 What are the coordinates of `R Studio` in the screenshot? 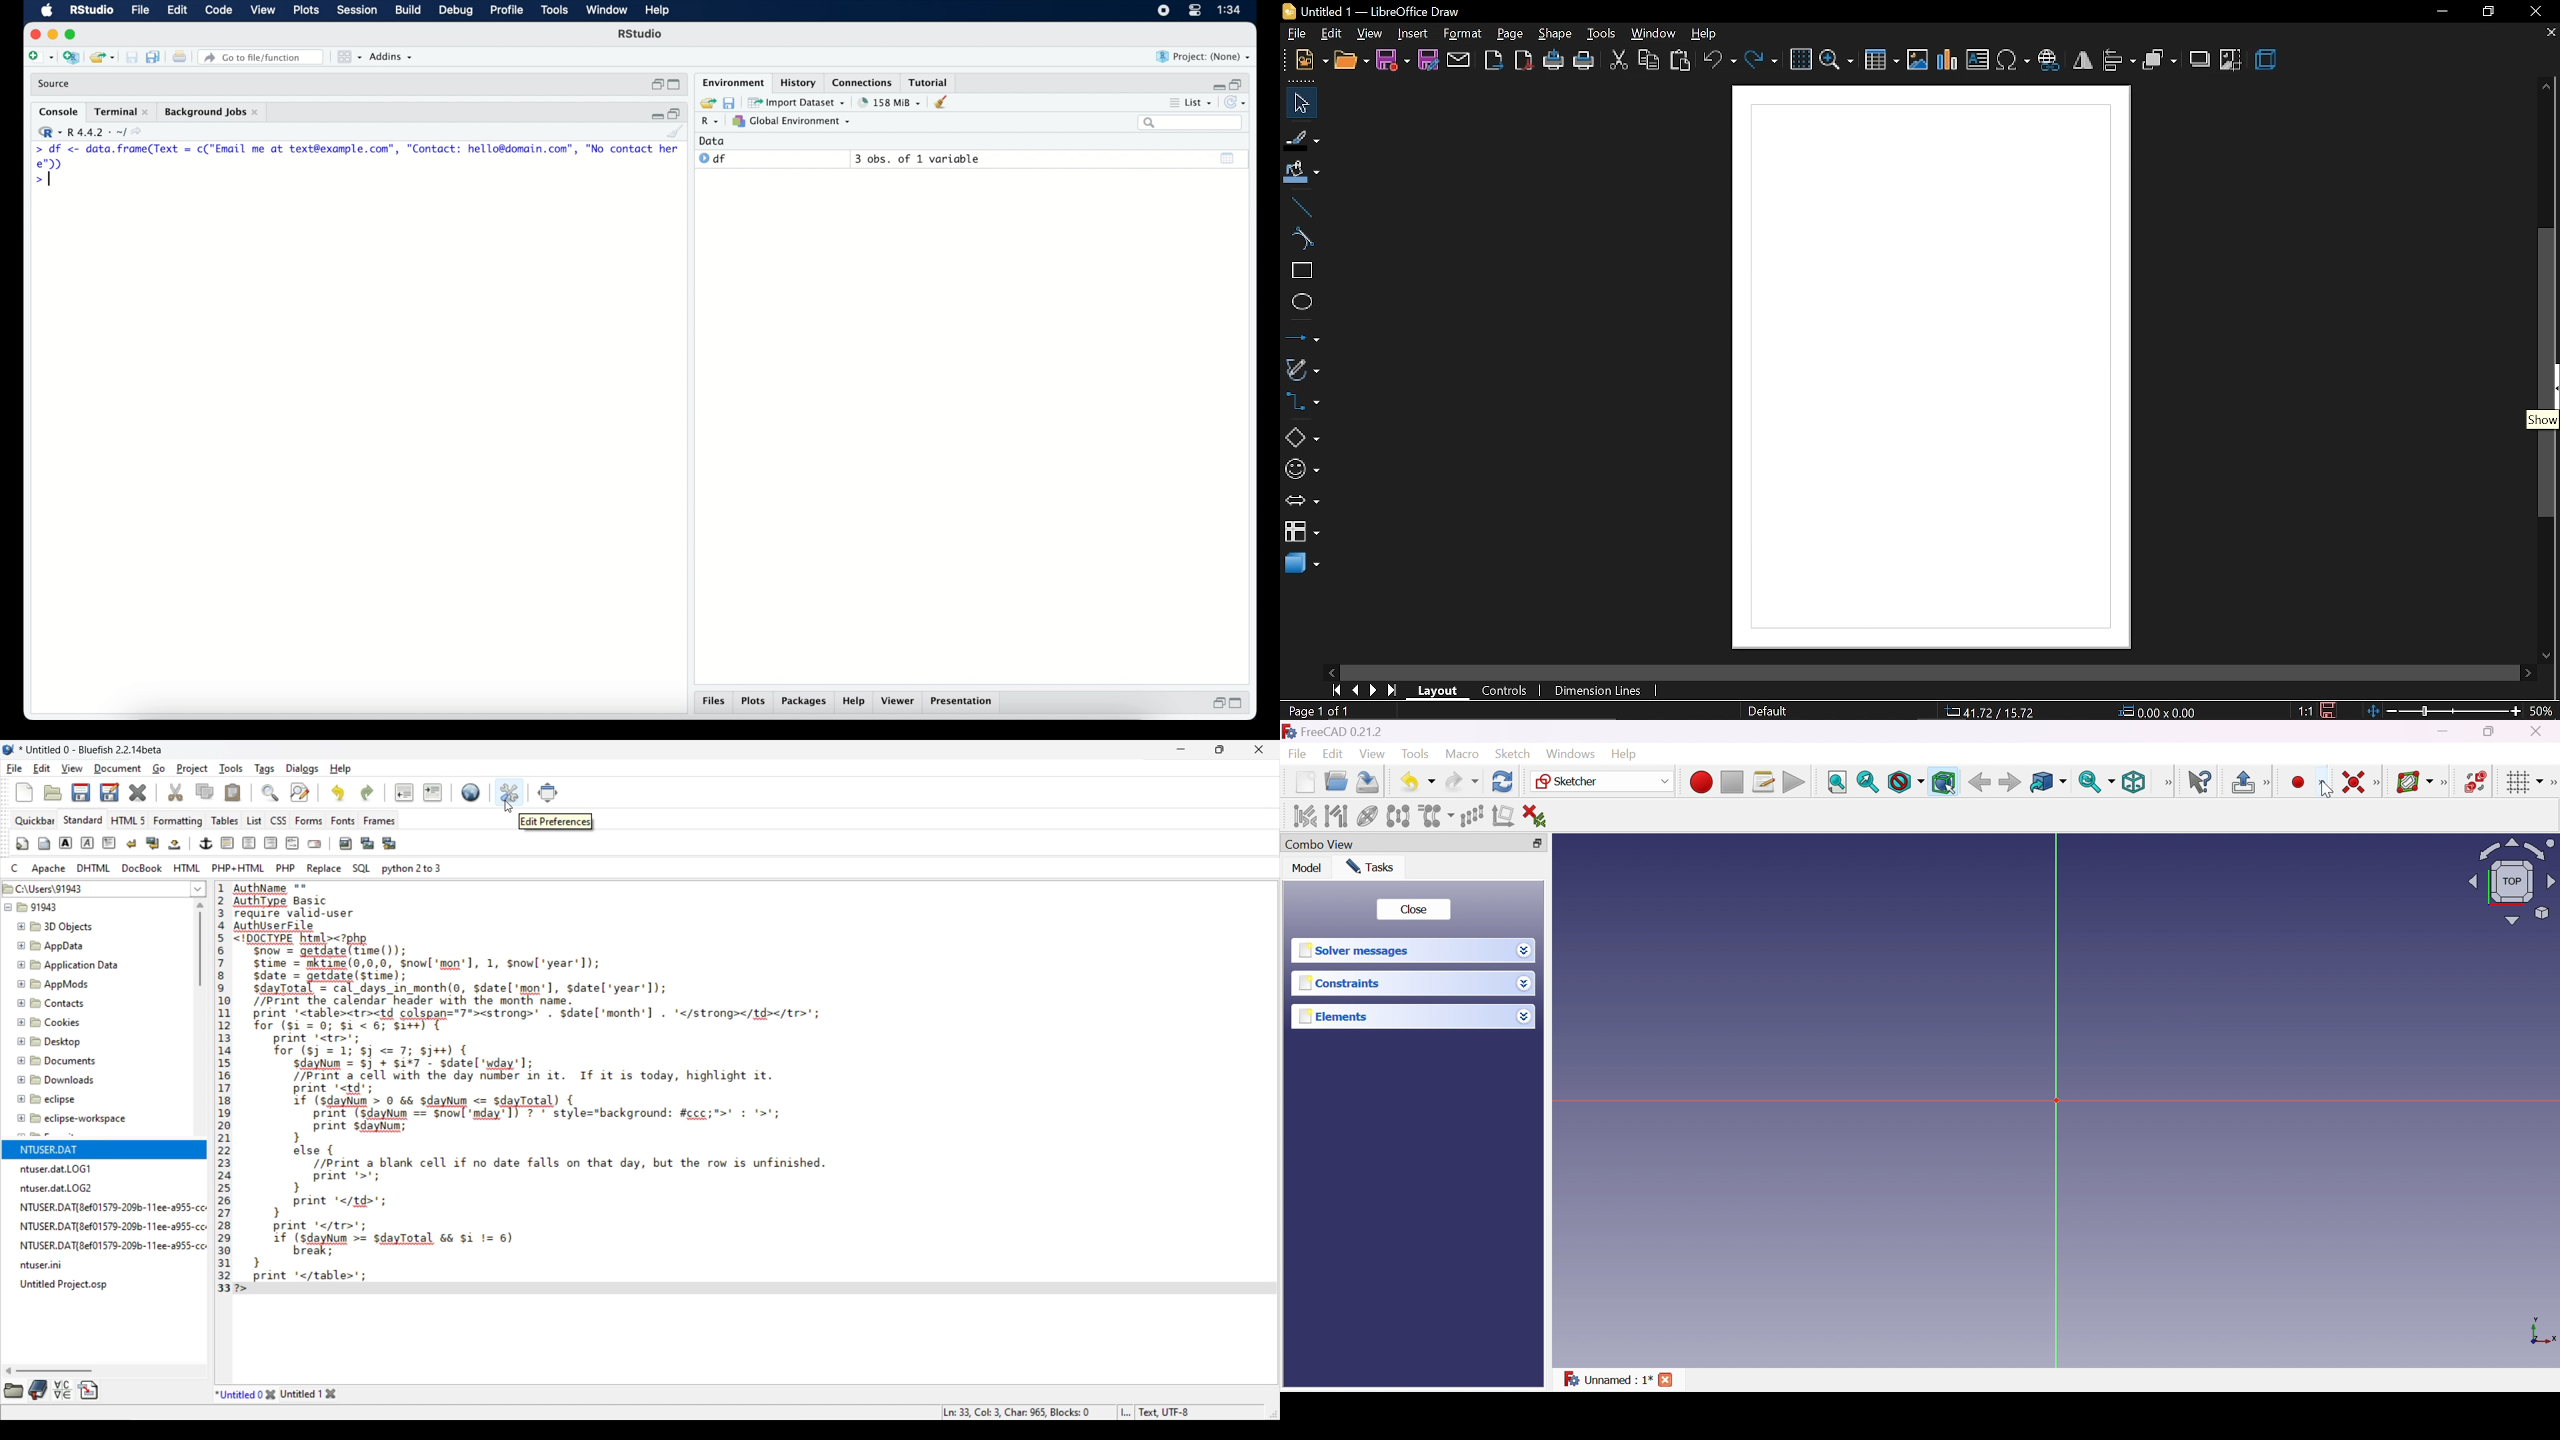 It's located at (641, 35).